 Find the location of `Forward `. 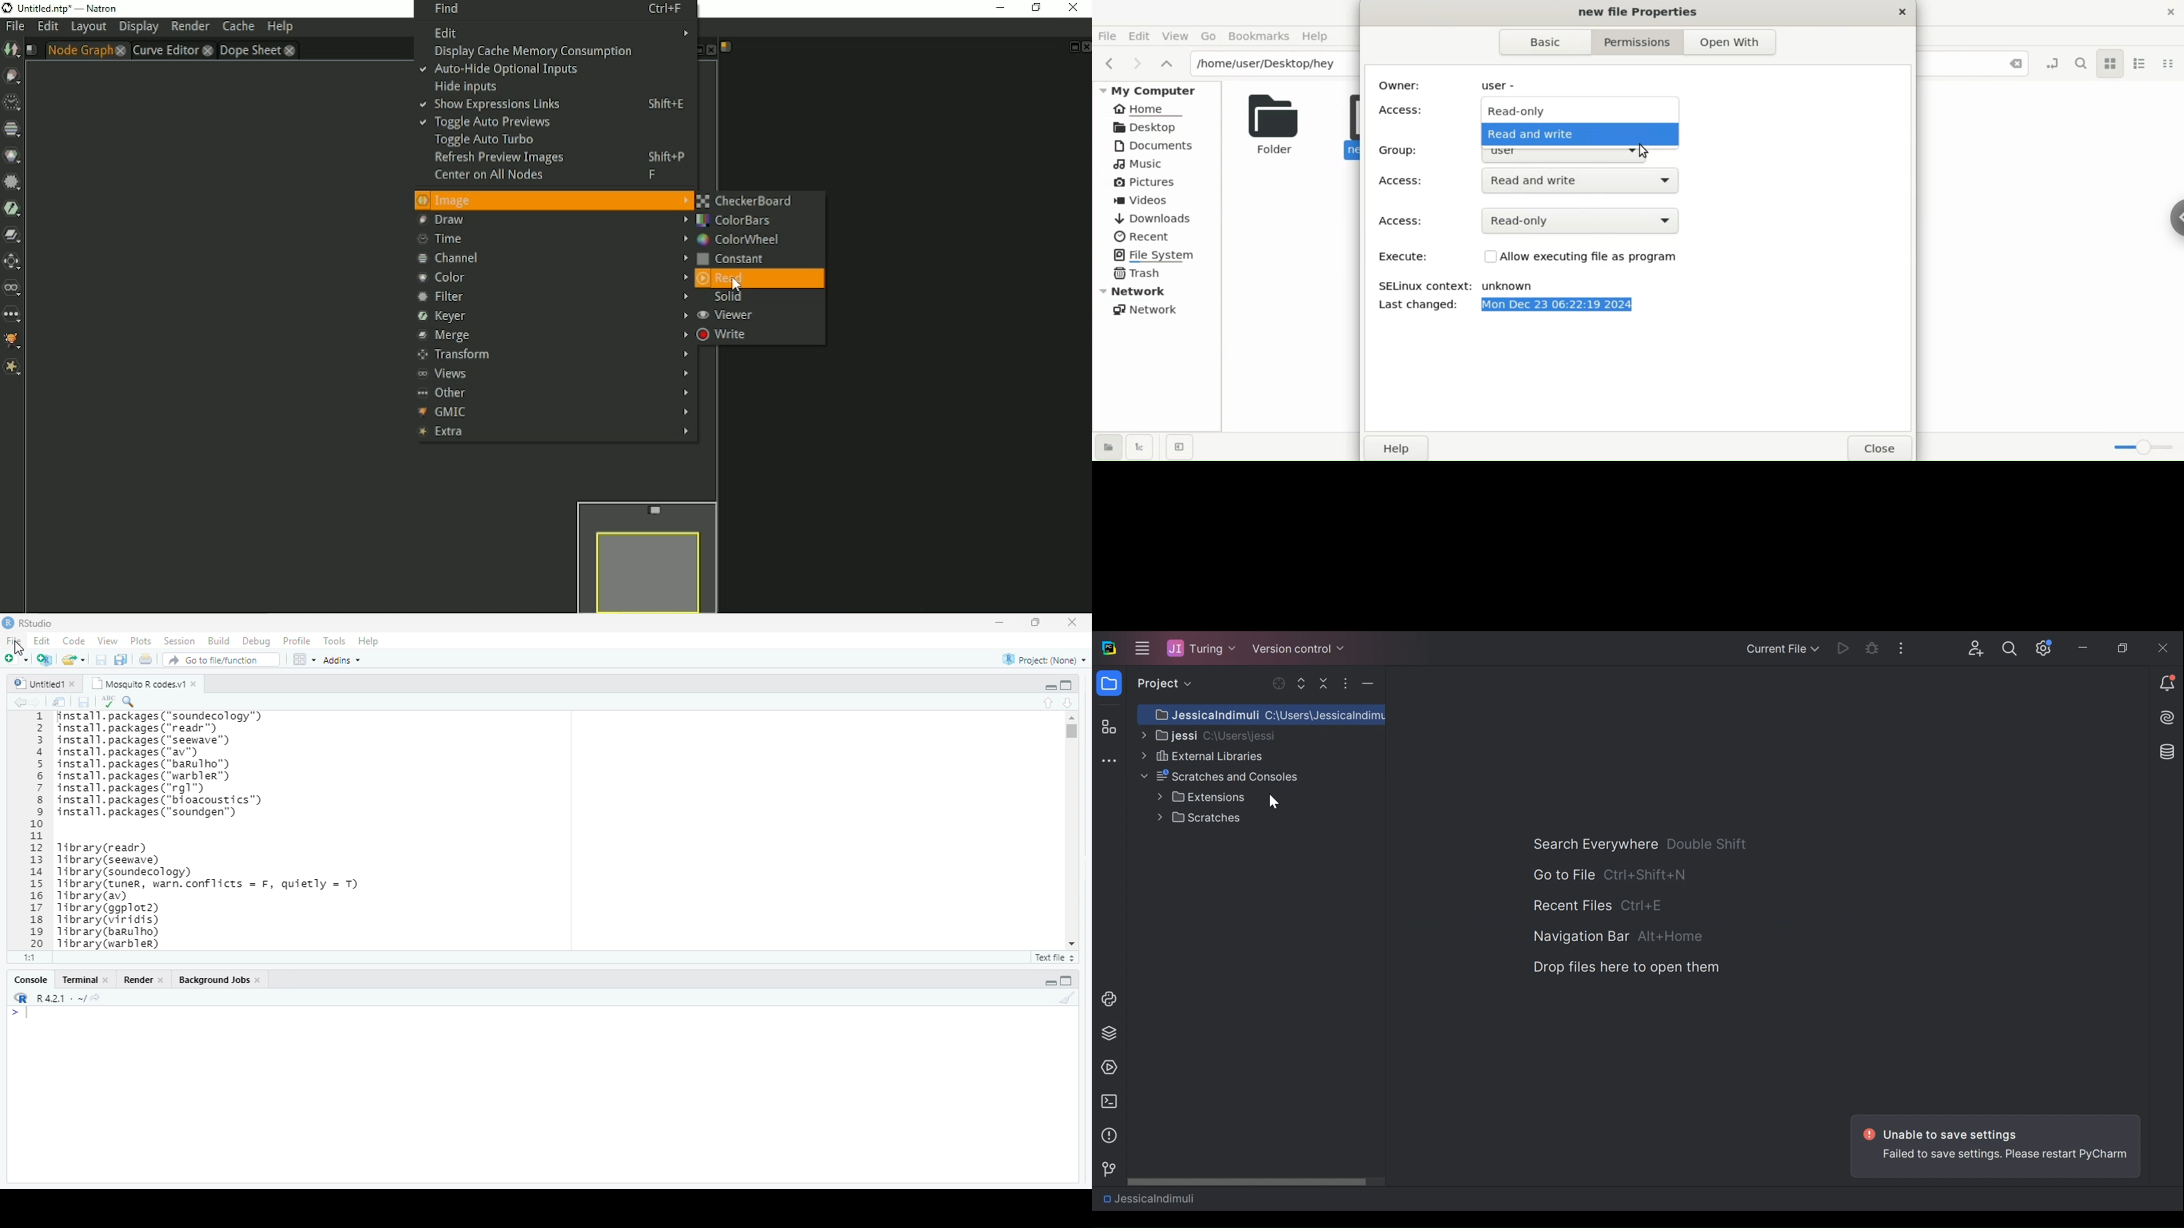

Forward  is located at coordinates (37, 703).